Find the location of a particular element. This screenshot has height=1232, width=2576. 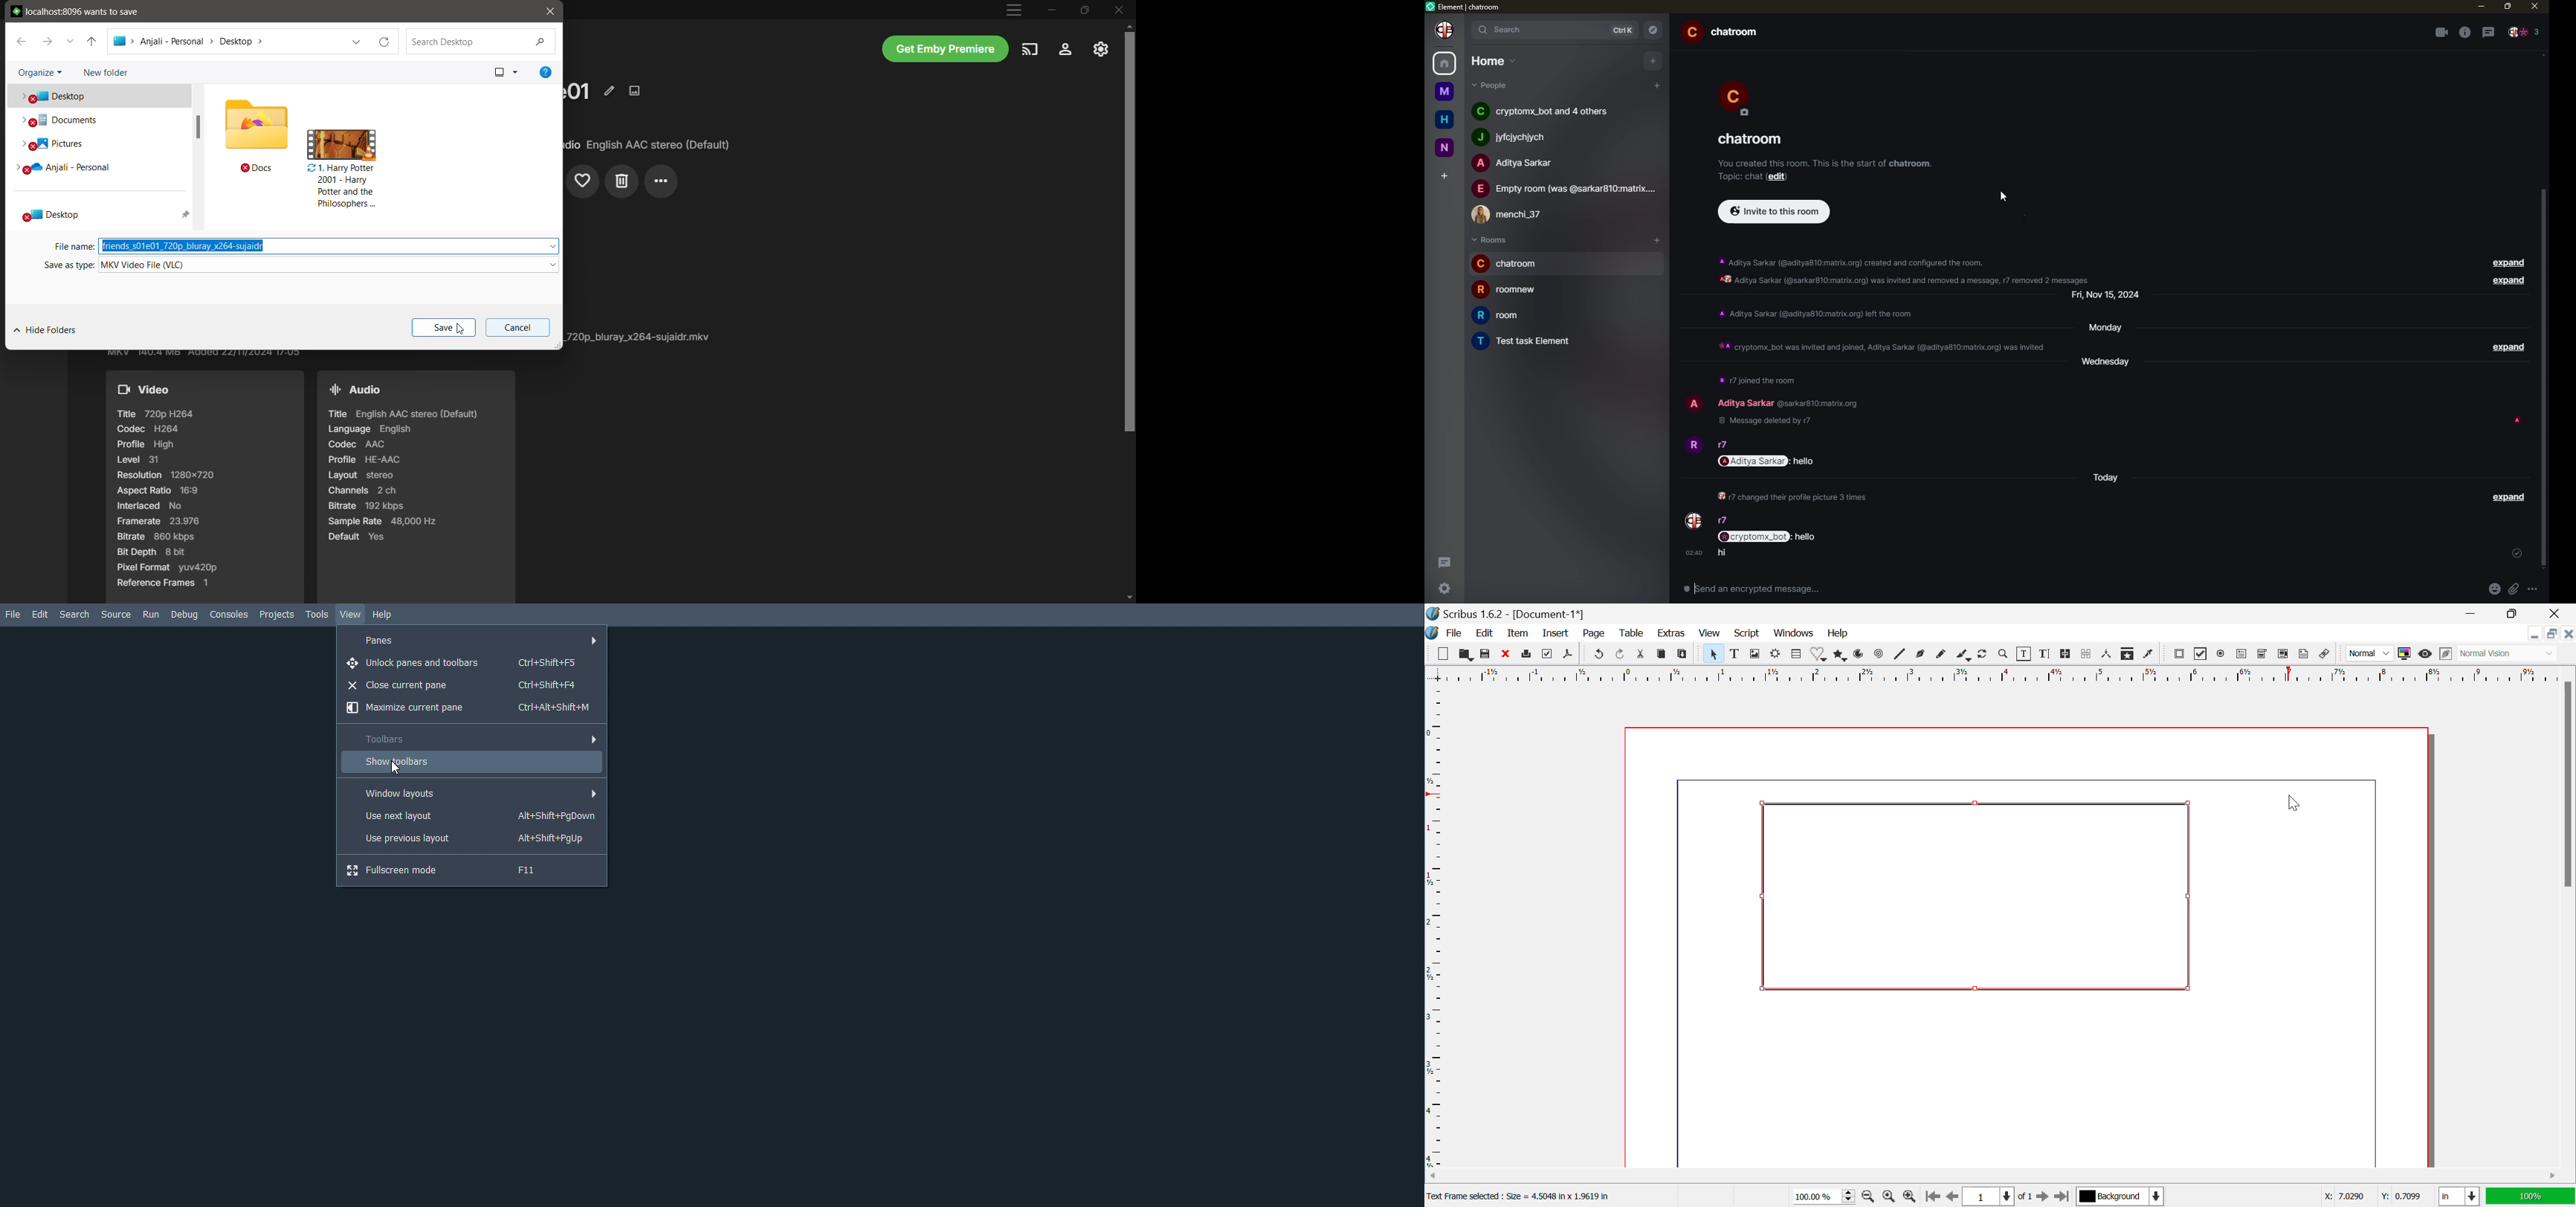

Save is located at coordinates (1484, 654).